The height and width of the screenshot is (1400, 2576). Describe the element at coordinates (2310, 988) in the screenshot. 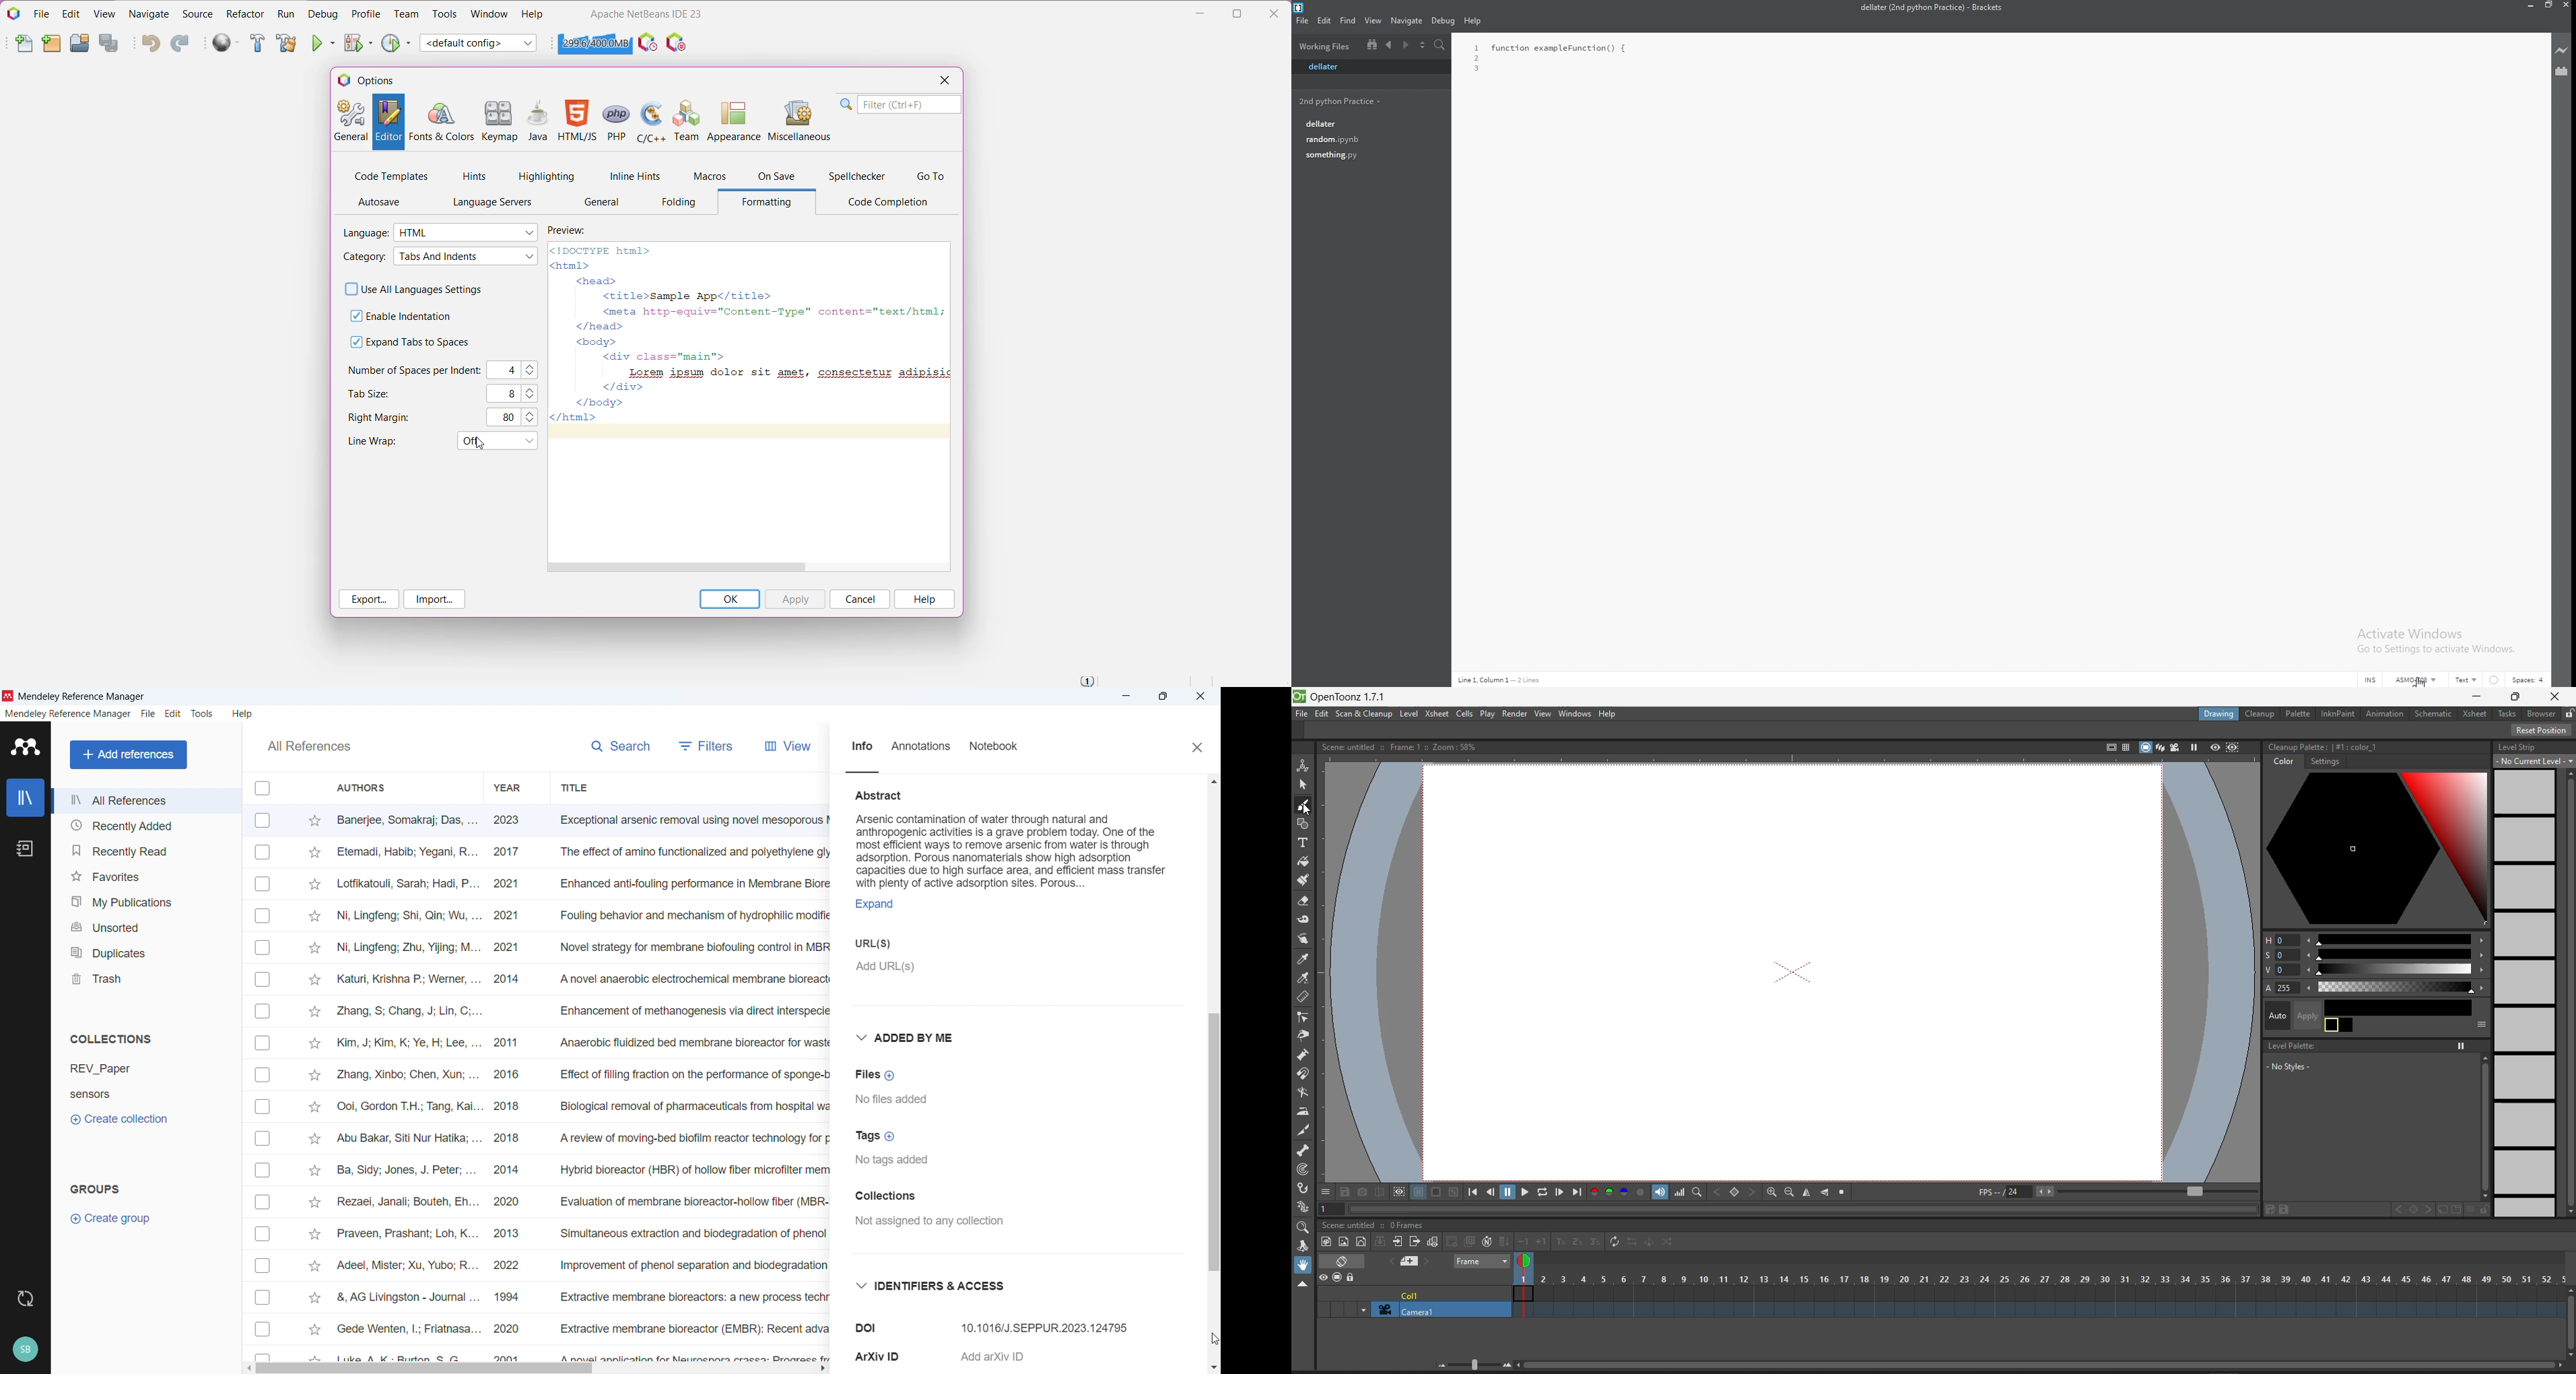

I see `move left` at that location.